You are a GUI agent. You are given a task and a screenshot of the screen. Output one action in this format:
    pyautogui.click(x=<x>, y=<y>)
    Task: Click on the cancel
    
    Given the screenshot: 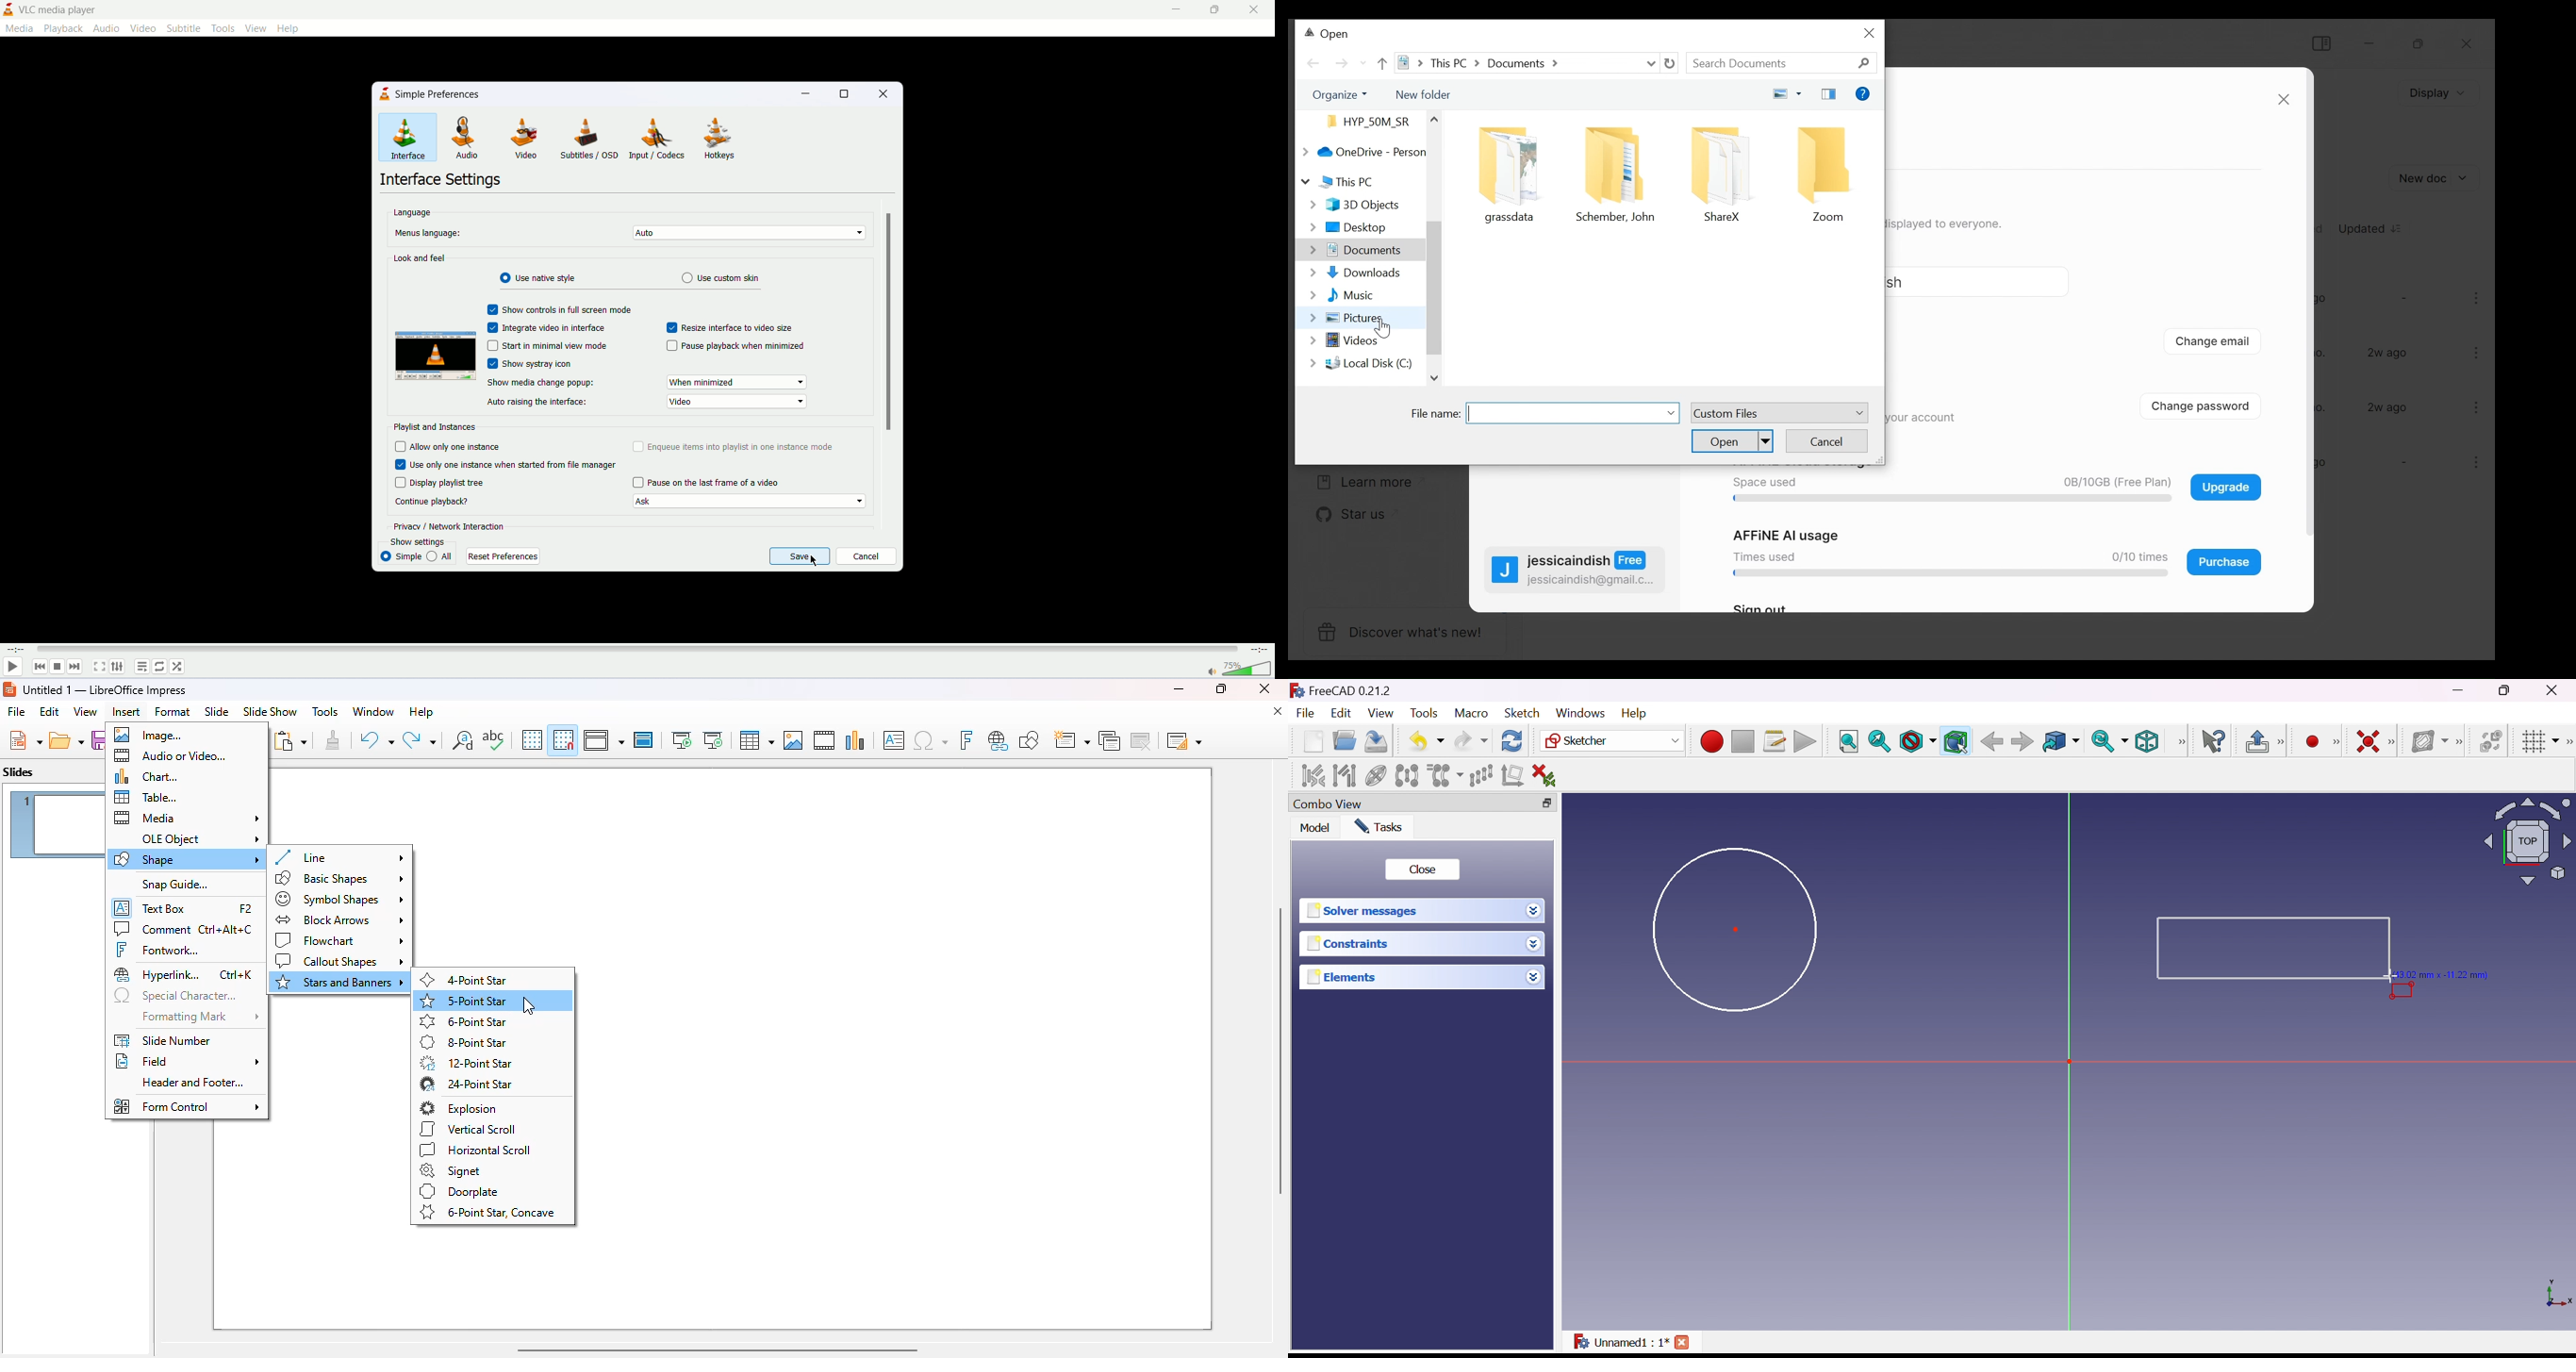 What is the action you would take?
    pyautogui.click(x=867, y=557)
    